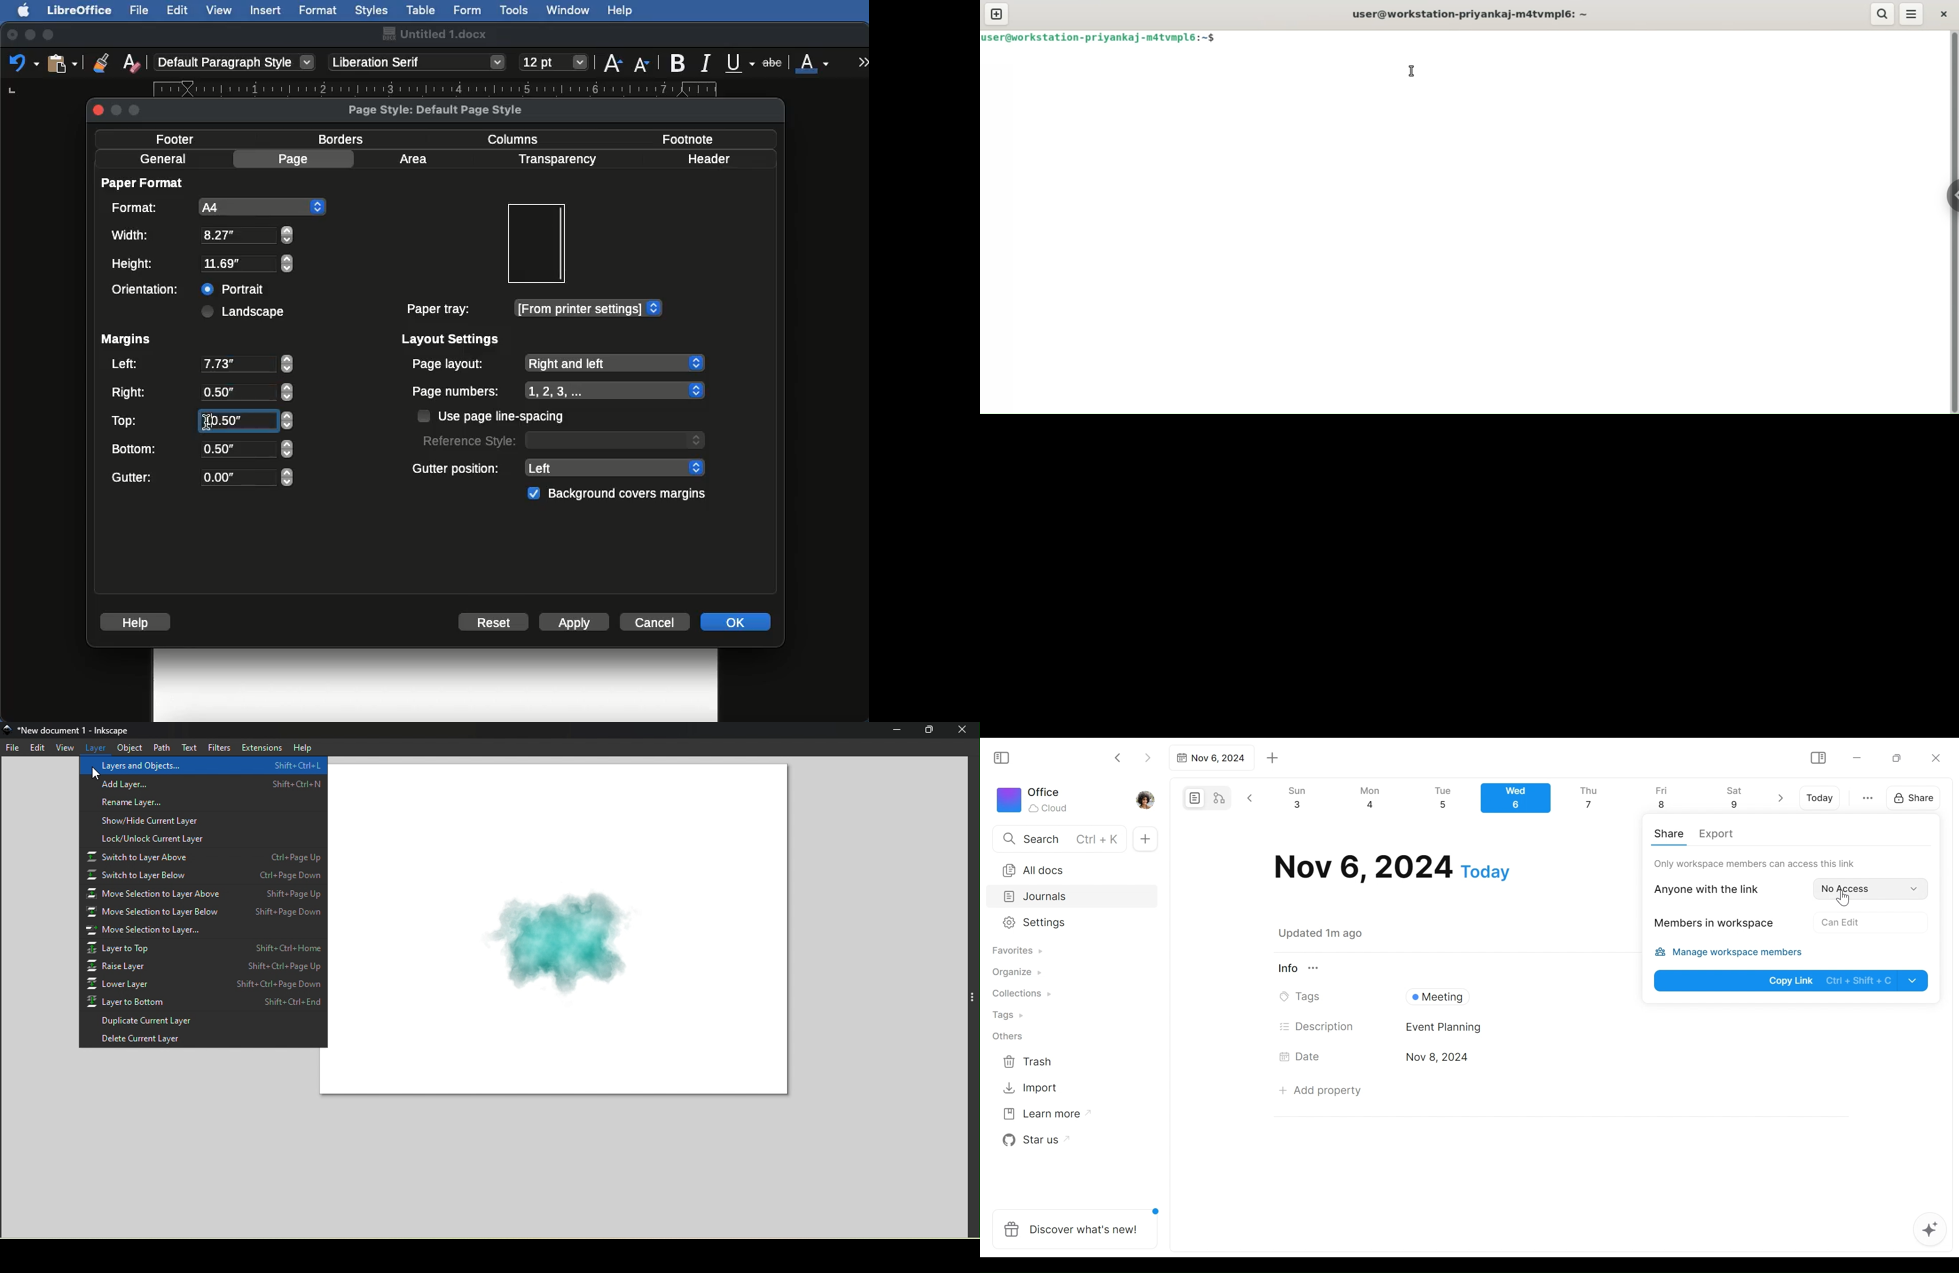  I want to click on Gutter position, so click(560, 467).